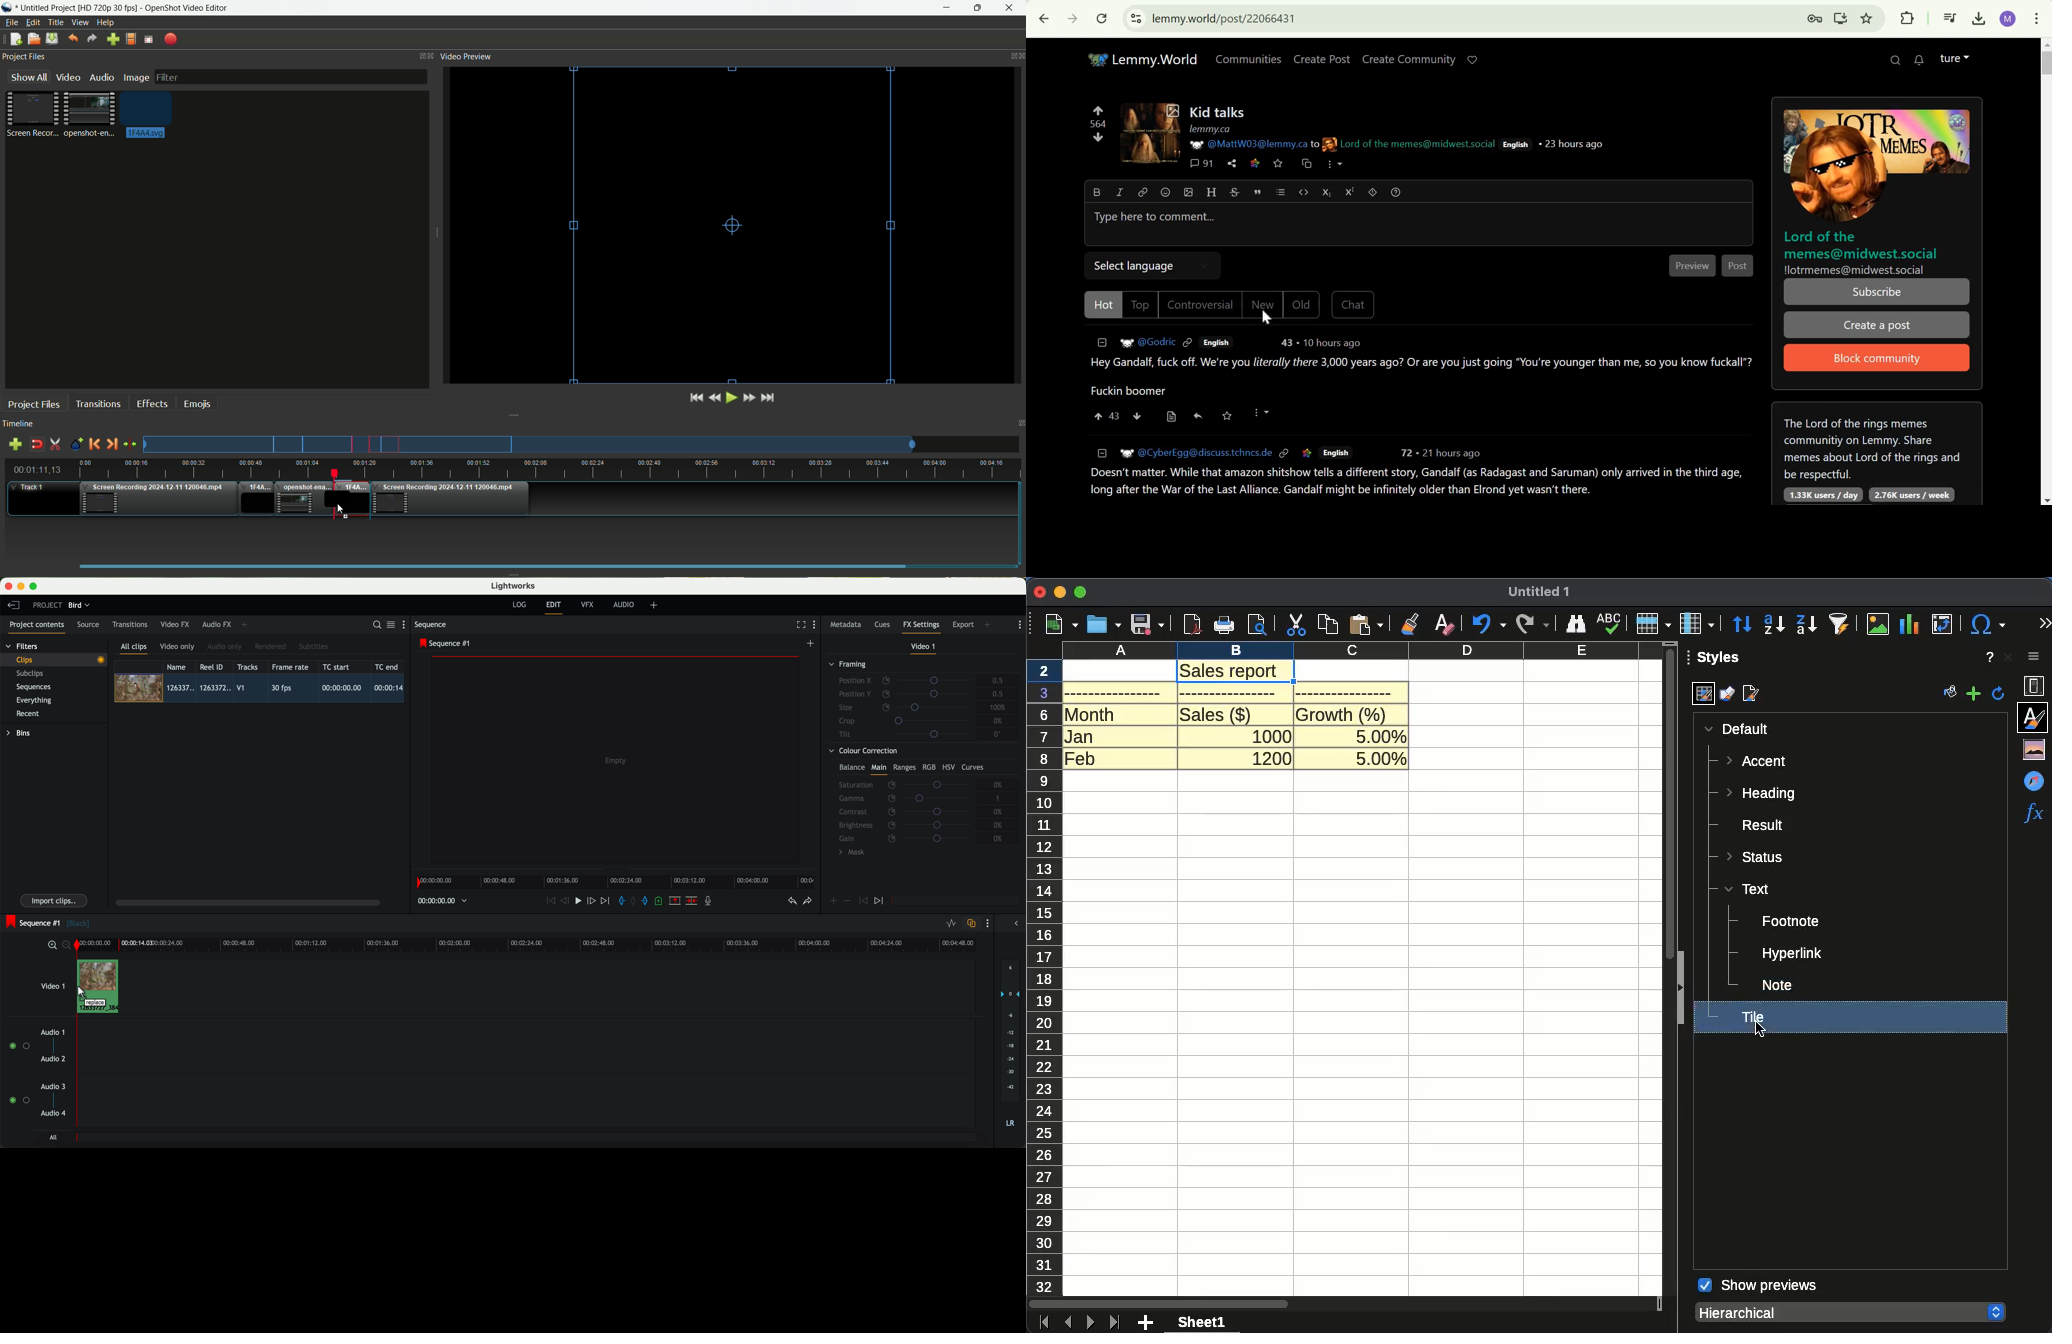  What do you see at coordinates (446, 643) in the screenshot?
I see `sequence #1` at bounding box center [446, 643].